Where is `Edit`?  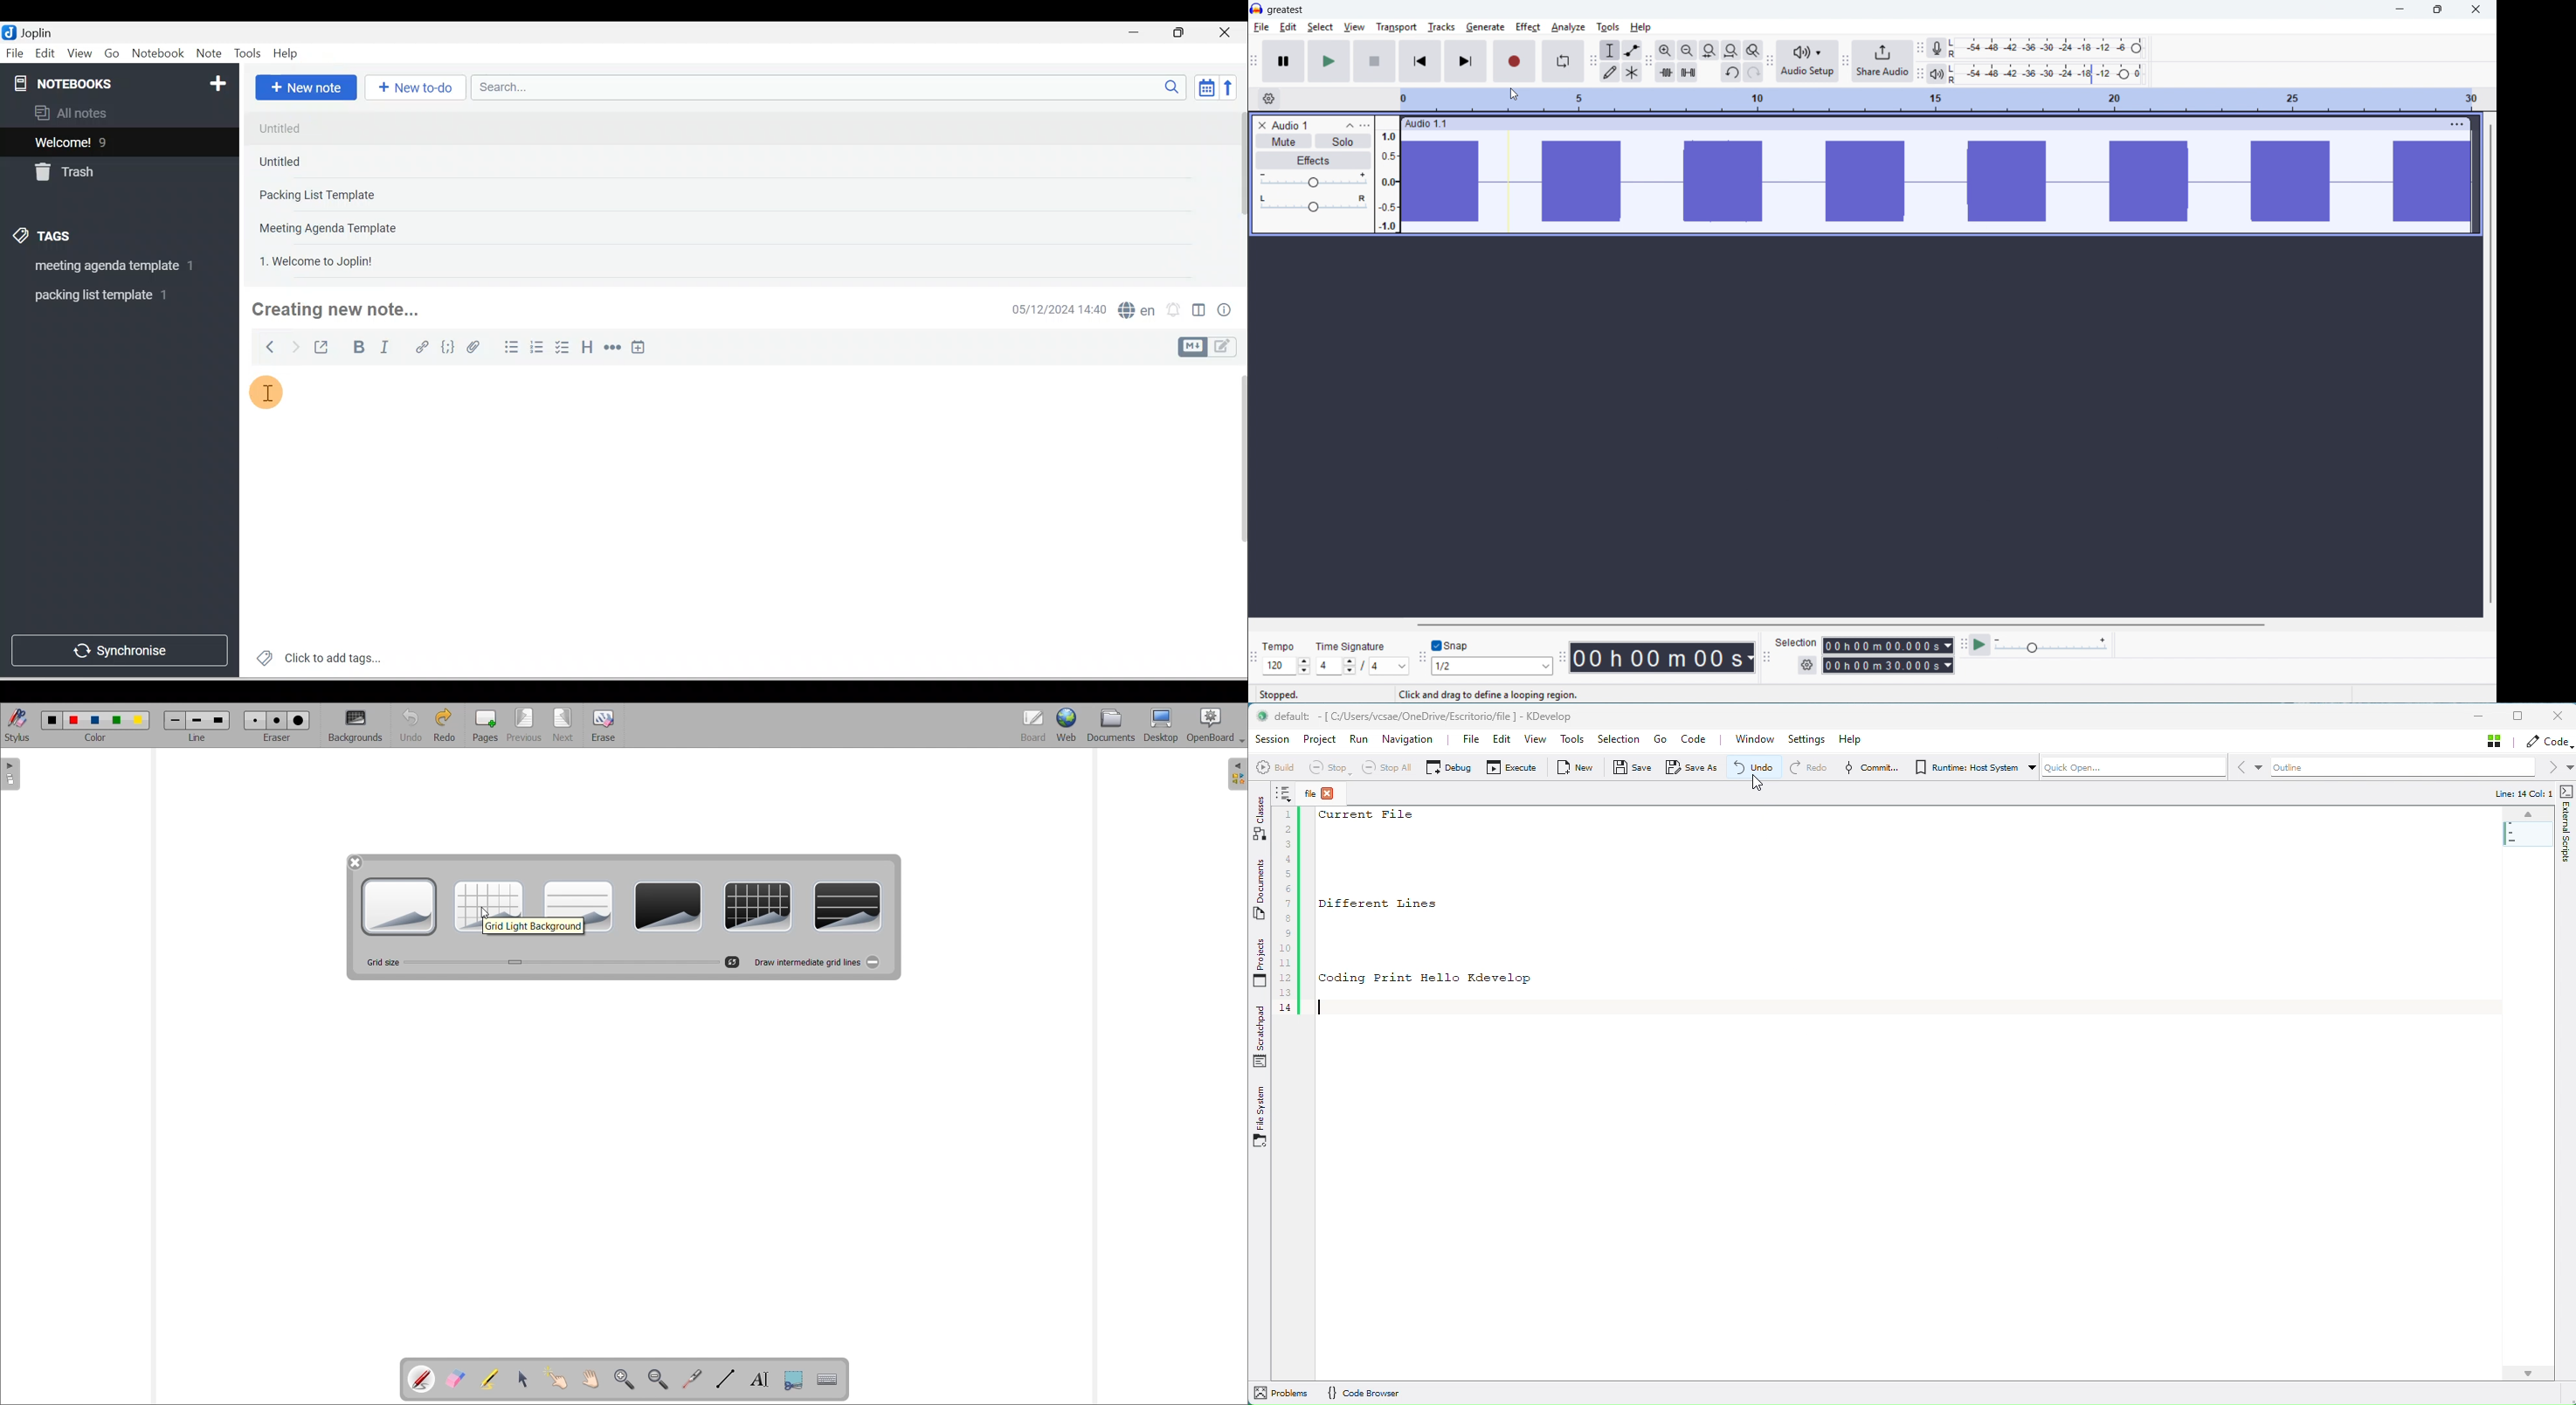 Edit is located at coordinates (46, 54).